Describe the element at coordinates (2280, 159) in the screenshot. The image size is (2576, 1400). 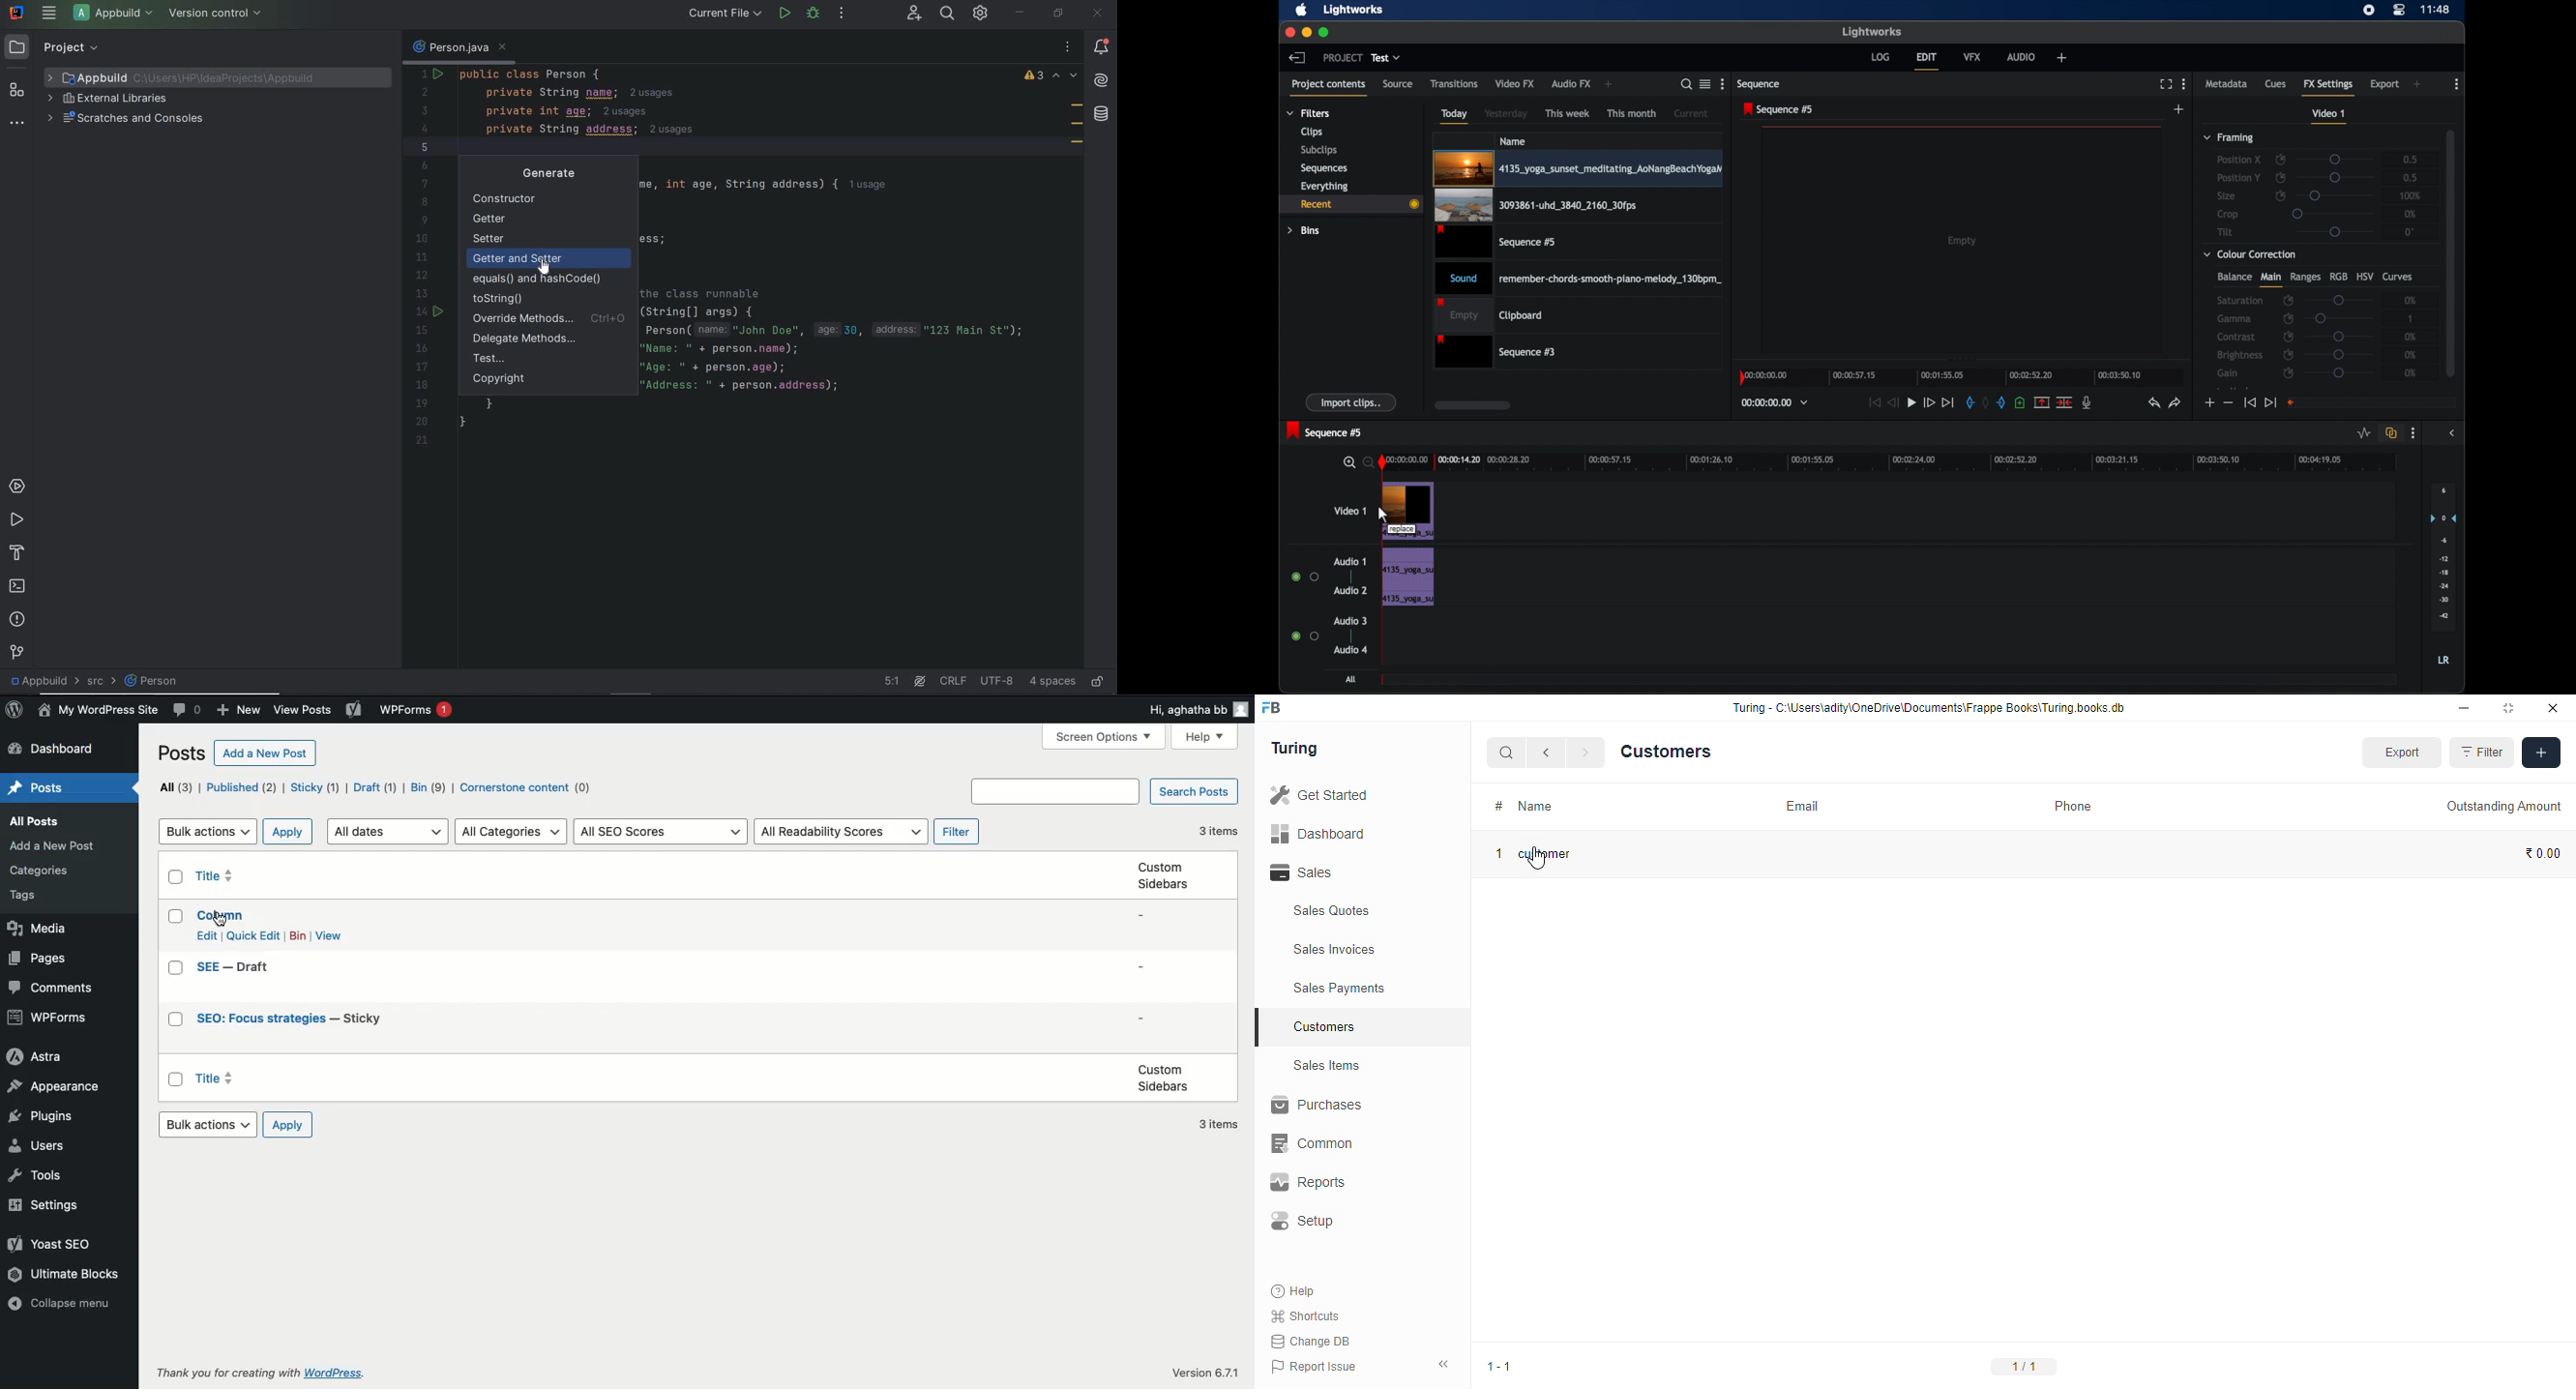
I see `enable/disable keyframes` at that location.